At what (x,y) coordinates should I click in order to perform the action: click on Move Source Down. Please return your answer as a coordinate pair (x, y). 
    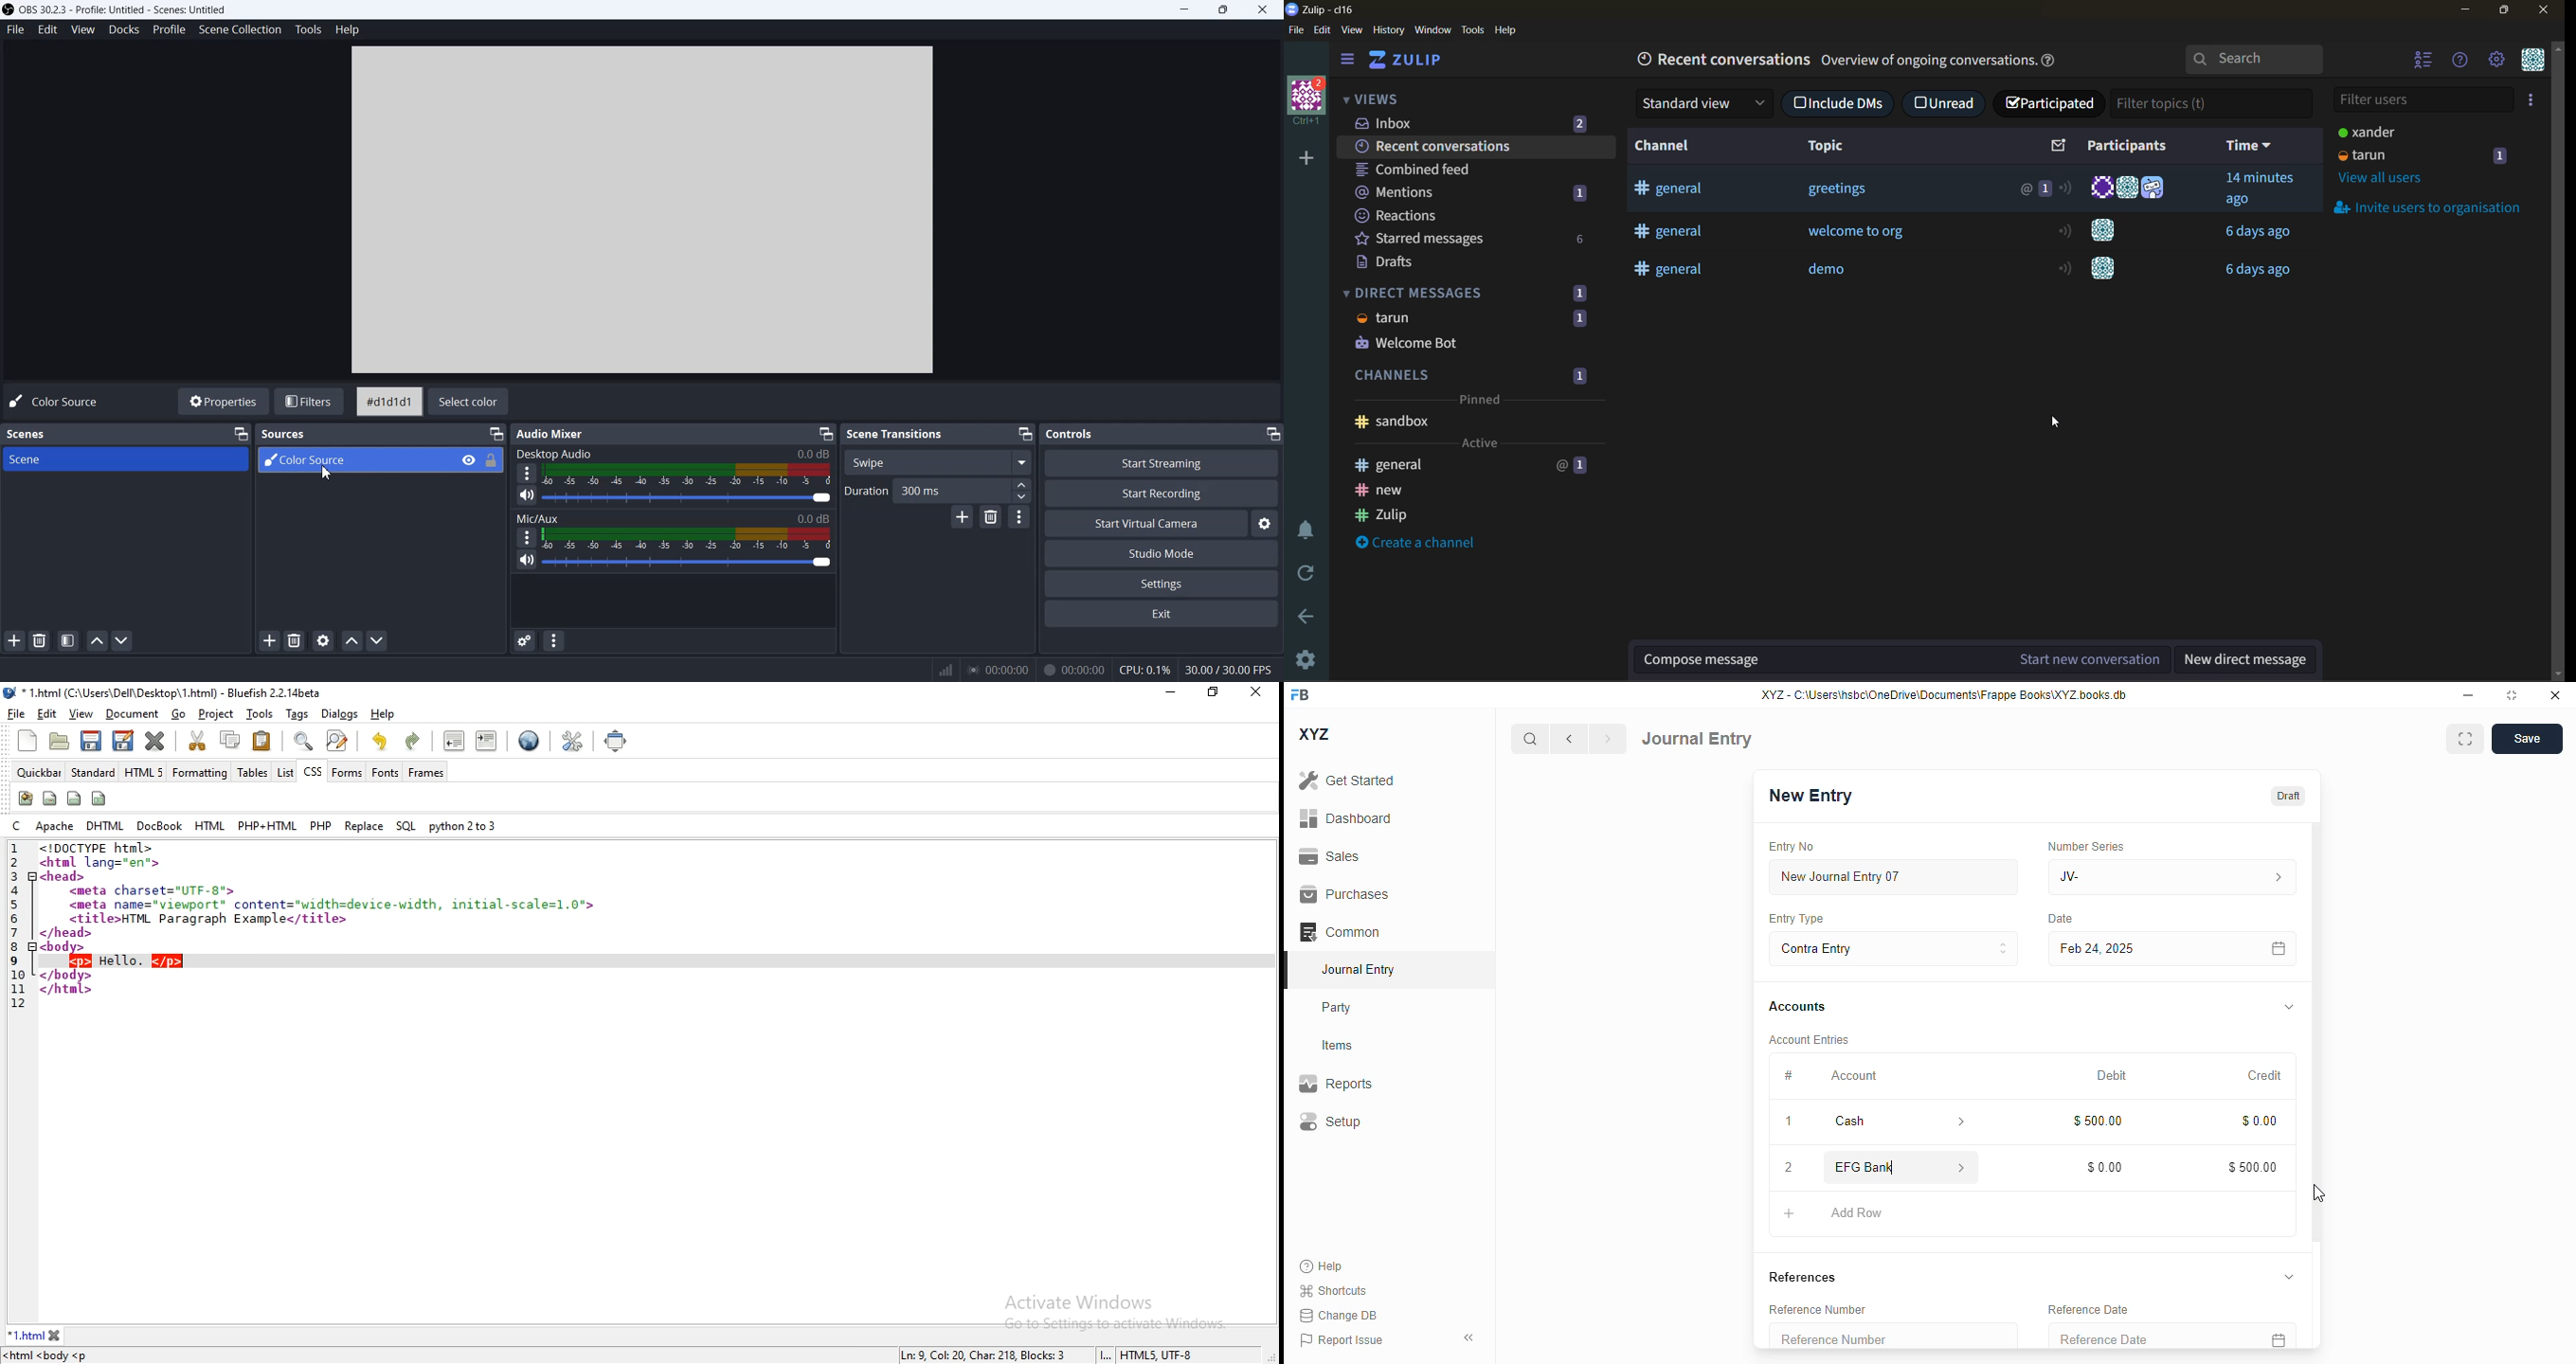
    Looking at the image, I should click on (379, 641).